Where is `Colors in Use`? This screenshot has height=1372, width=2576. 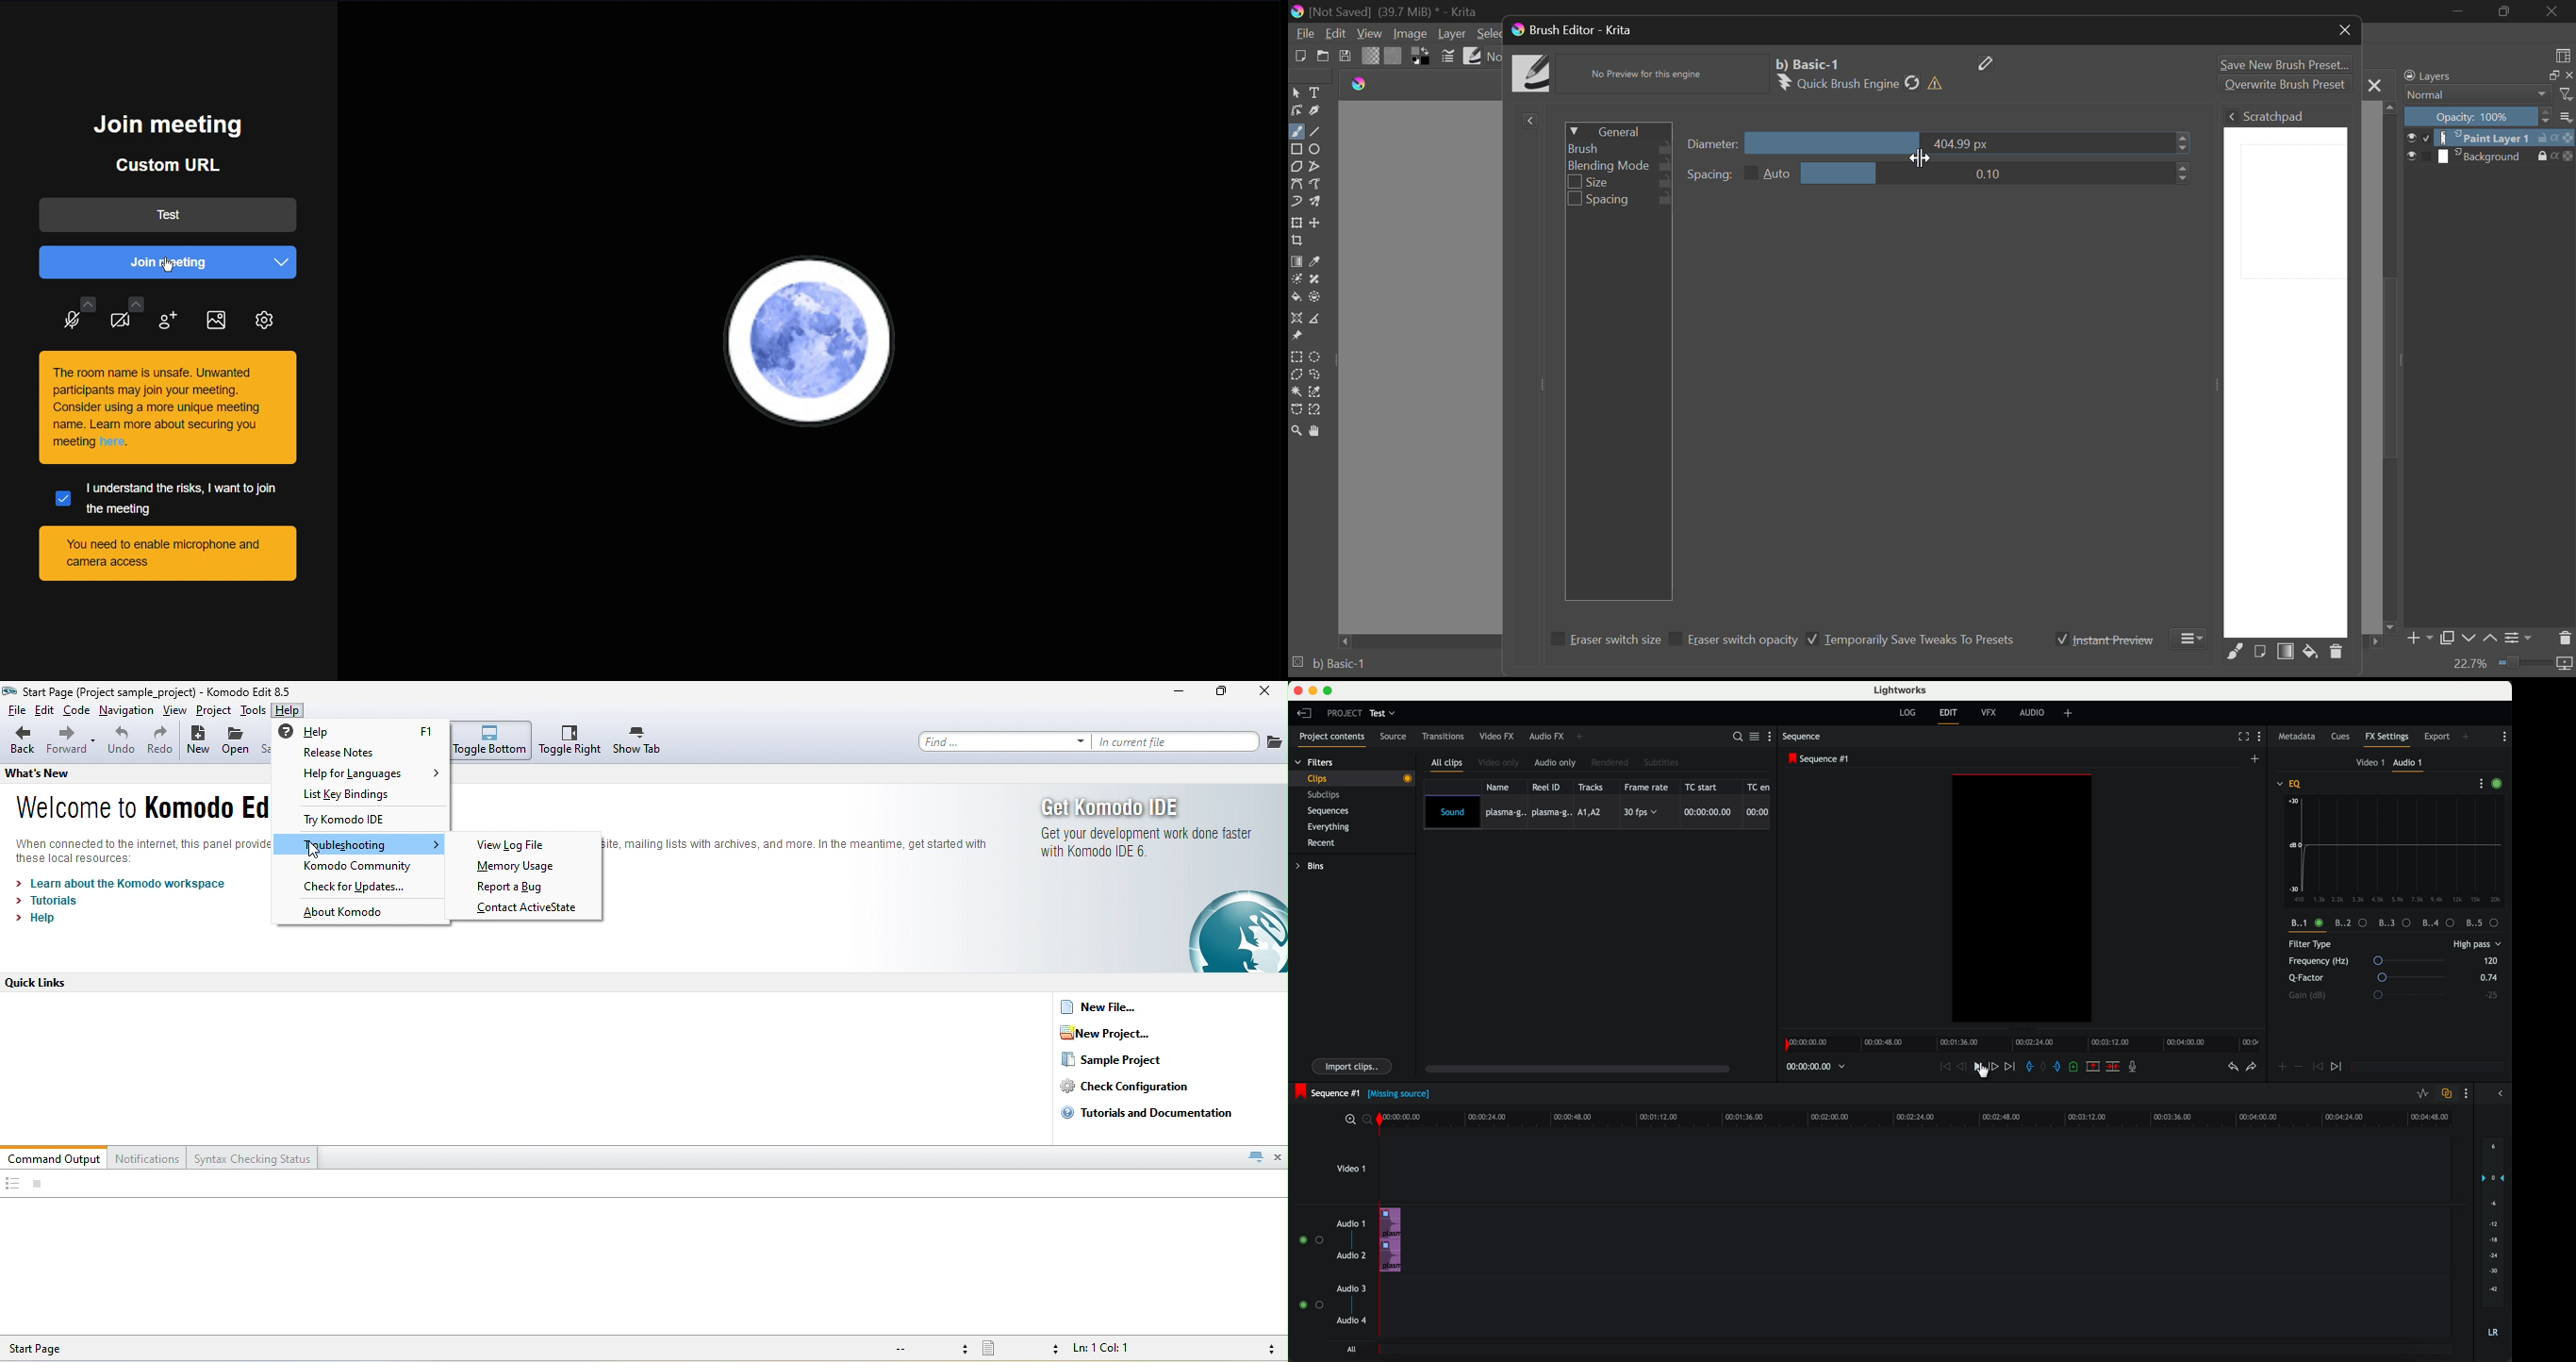
Colors in Use is located at coordinates (1421, 55).